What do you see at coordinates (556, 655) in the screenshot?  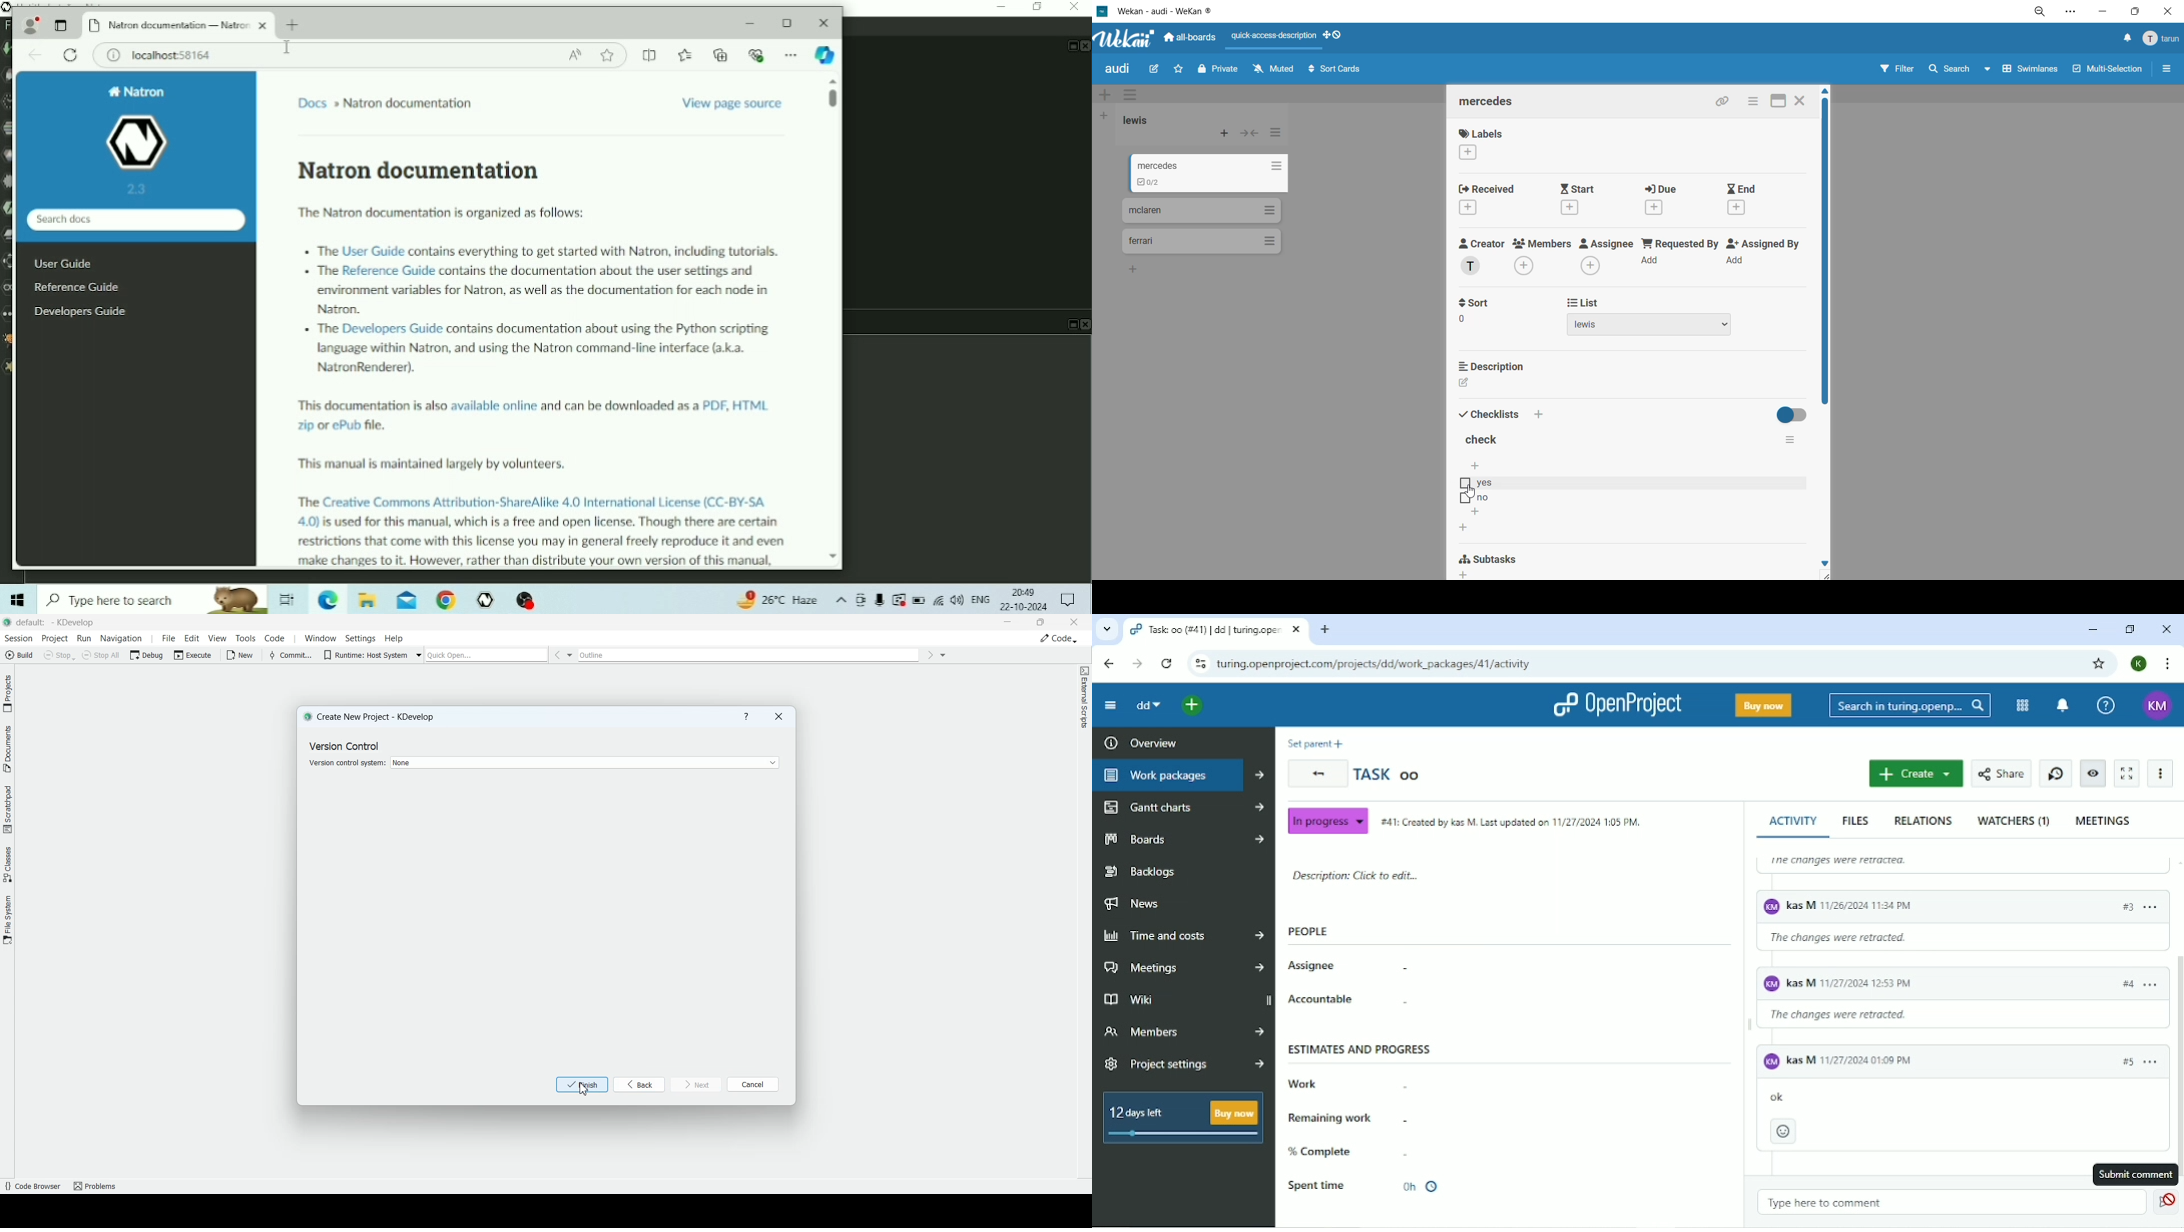 I see `Go back` at bounding box center [556, 655].